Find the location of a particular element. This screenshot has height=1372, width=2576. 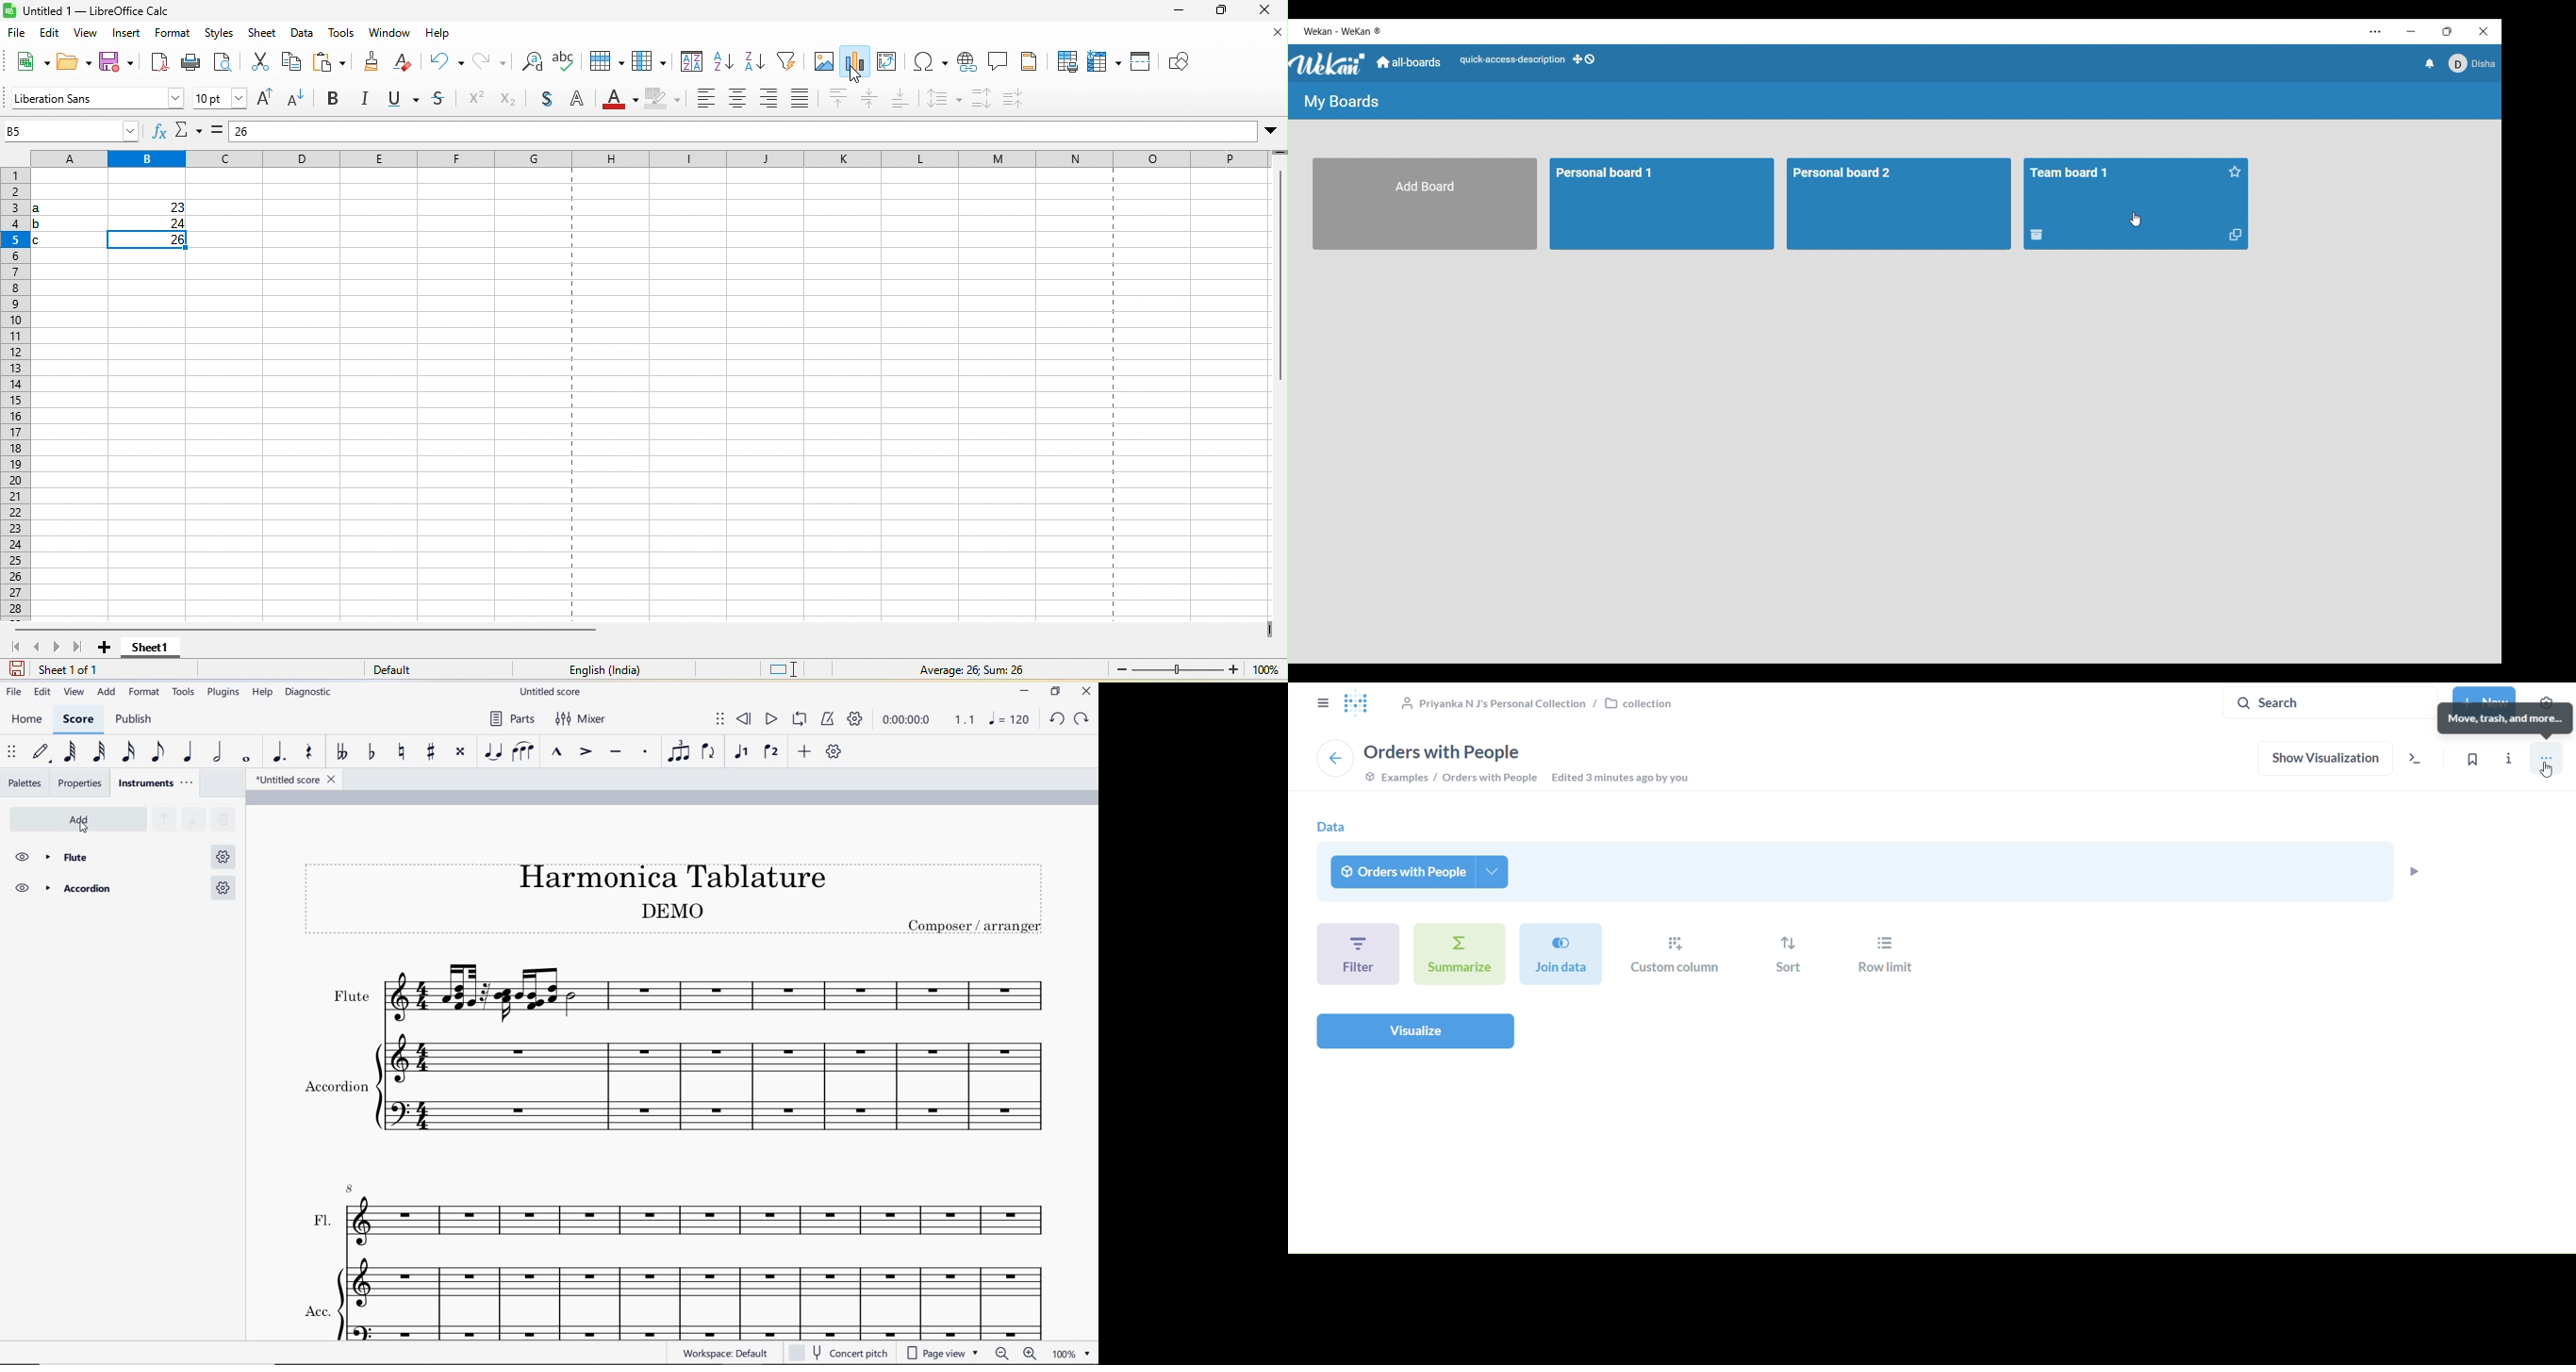

find and replace is located at coordinates (535, 60).